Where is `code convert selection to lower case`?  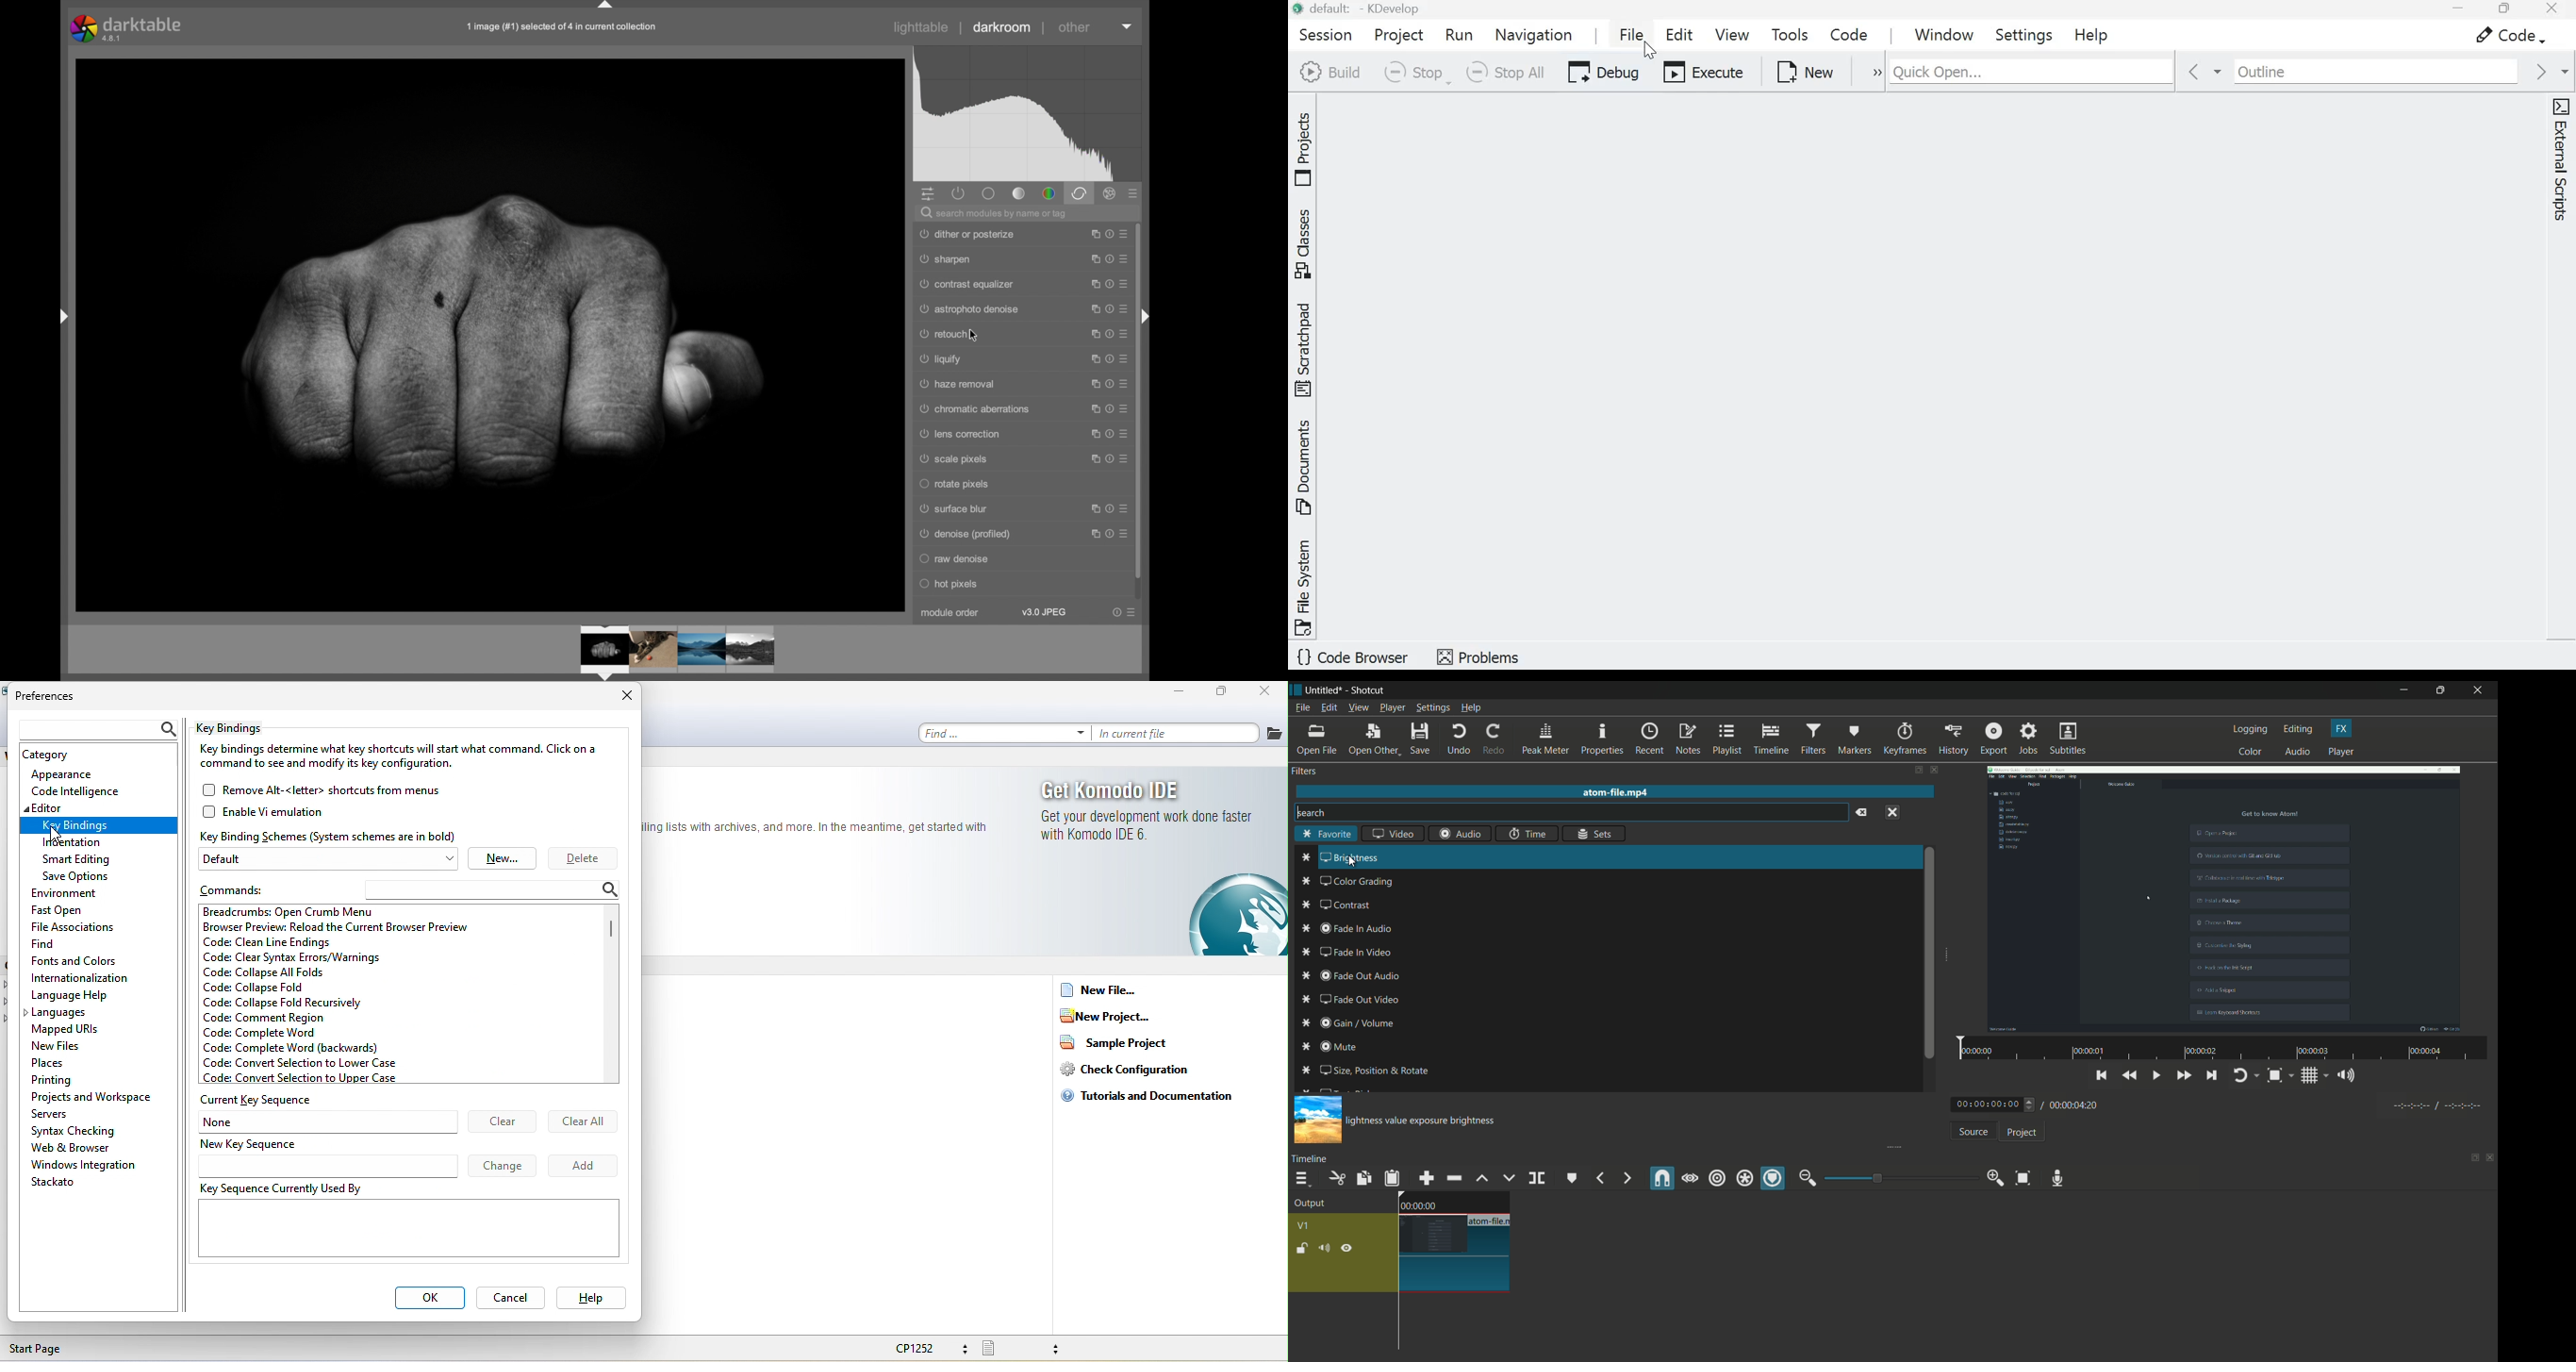 code convert selection to lower case is located at coordinates (301, 1064).